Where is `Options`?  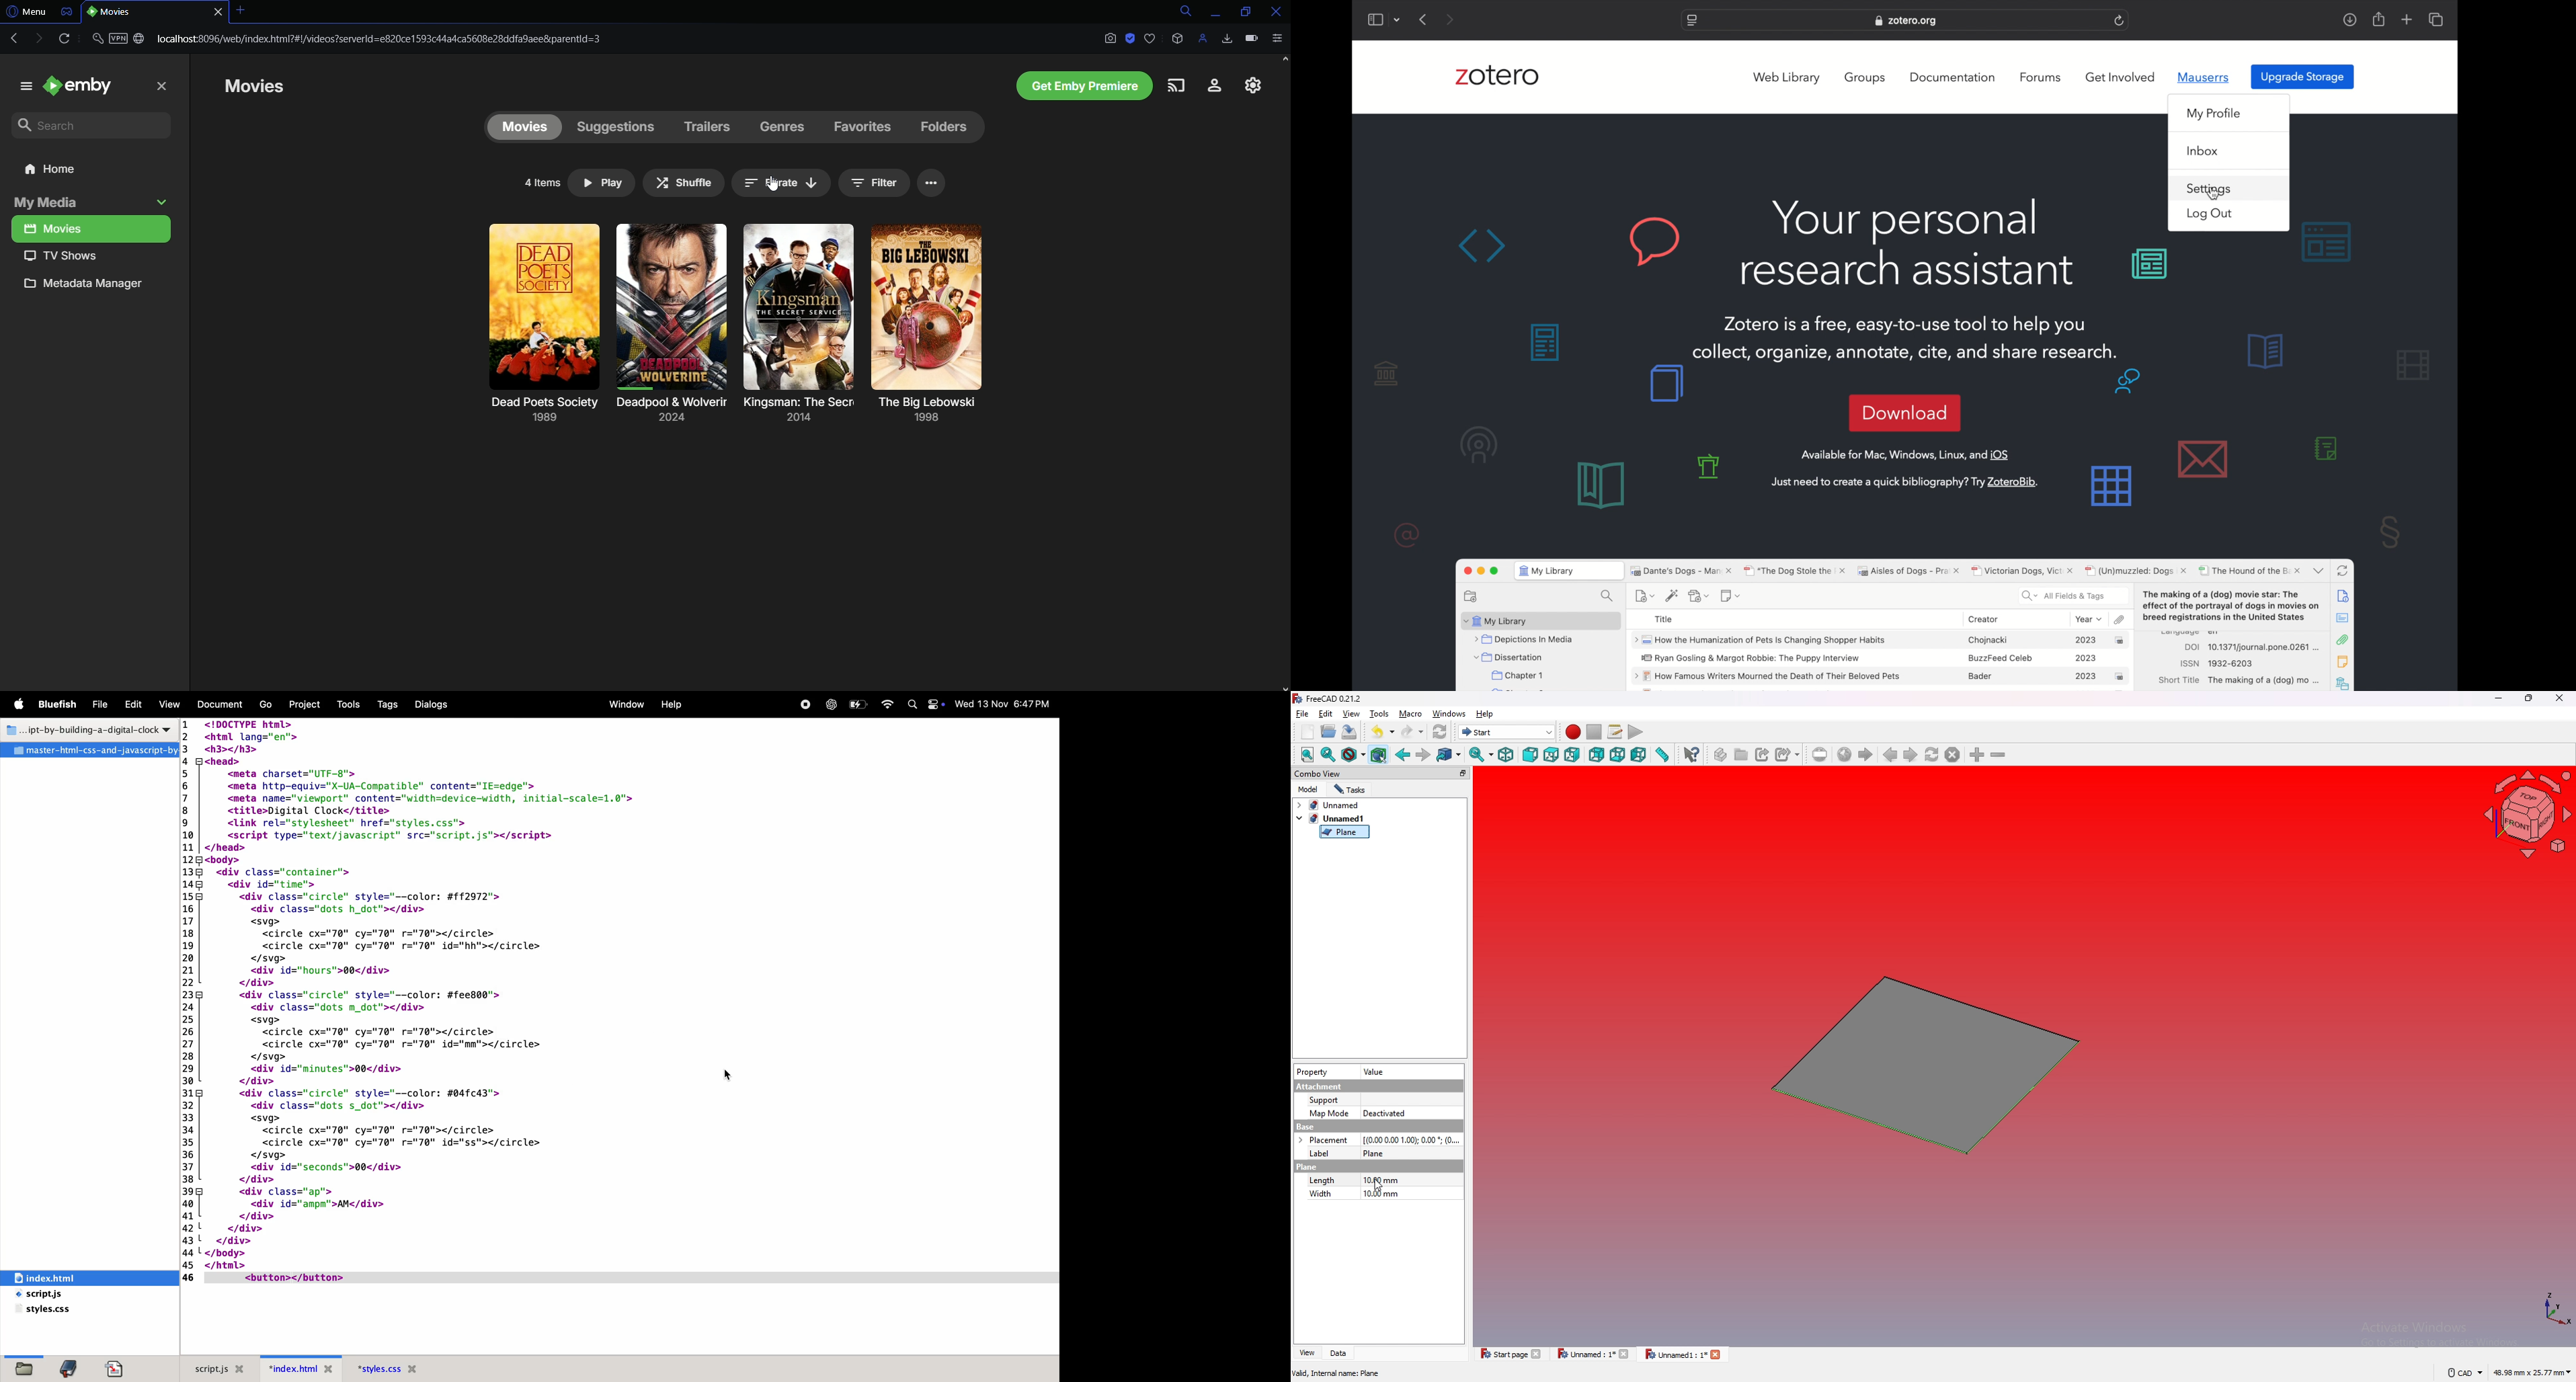
Options is located at coordinates (934, 183).